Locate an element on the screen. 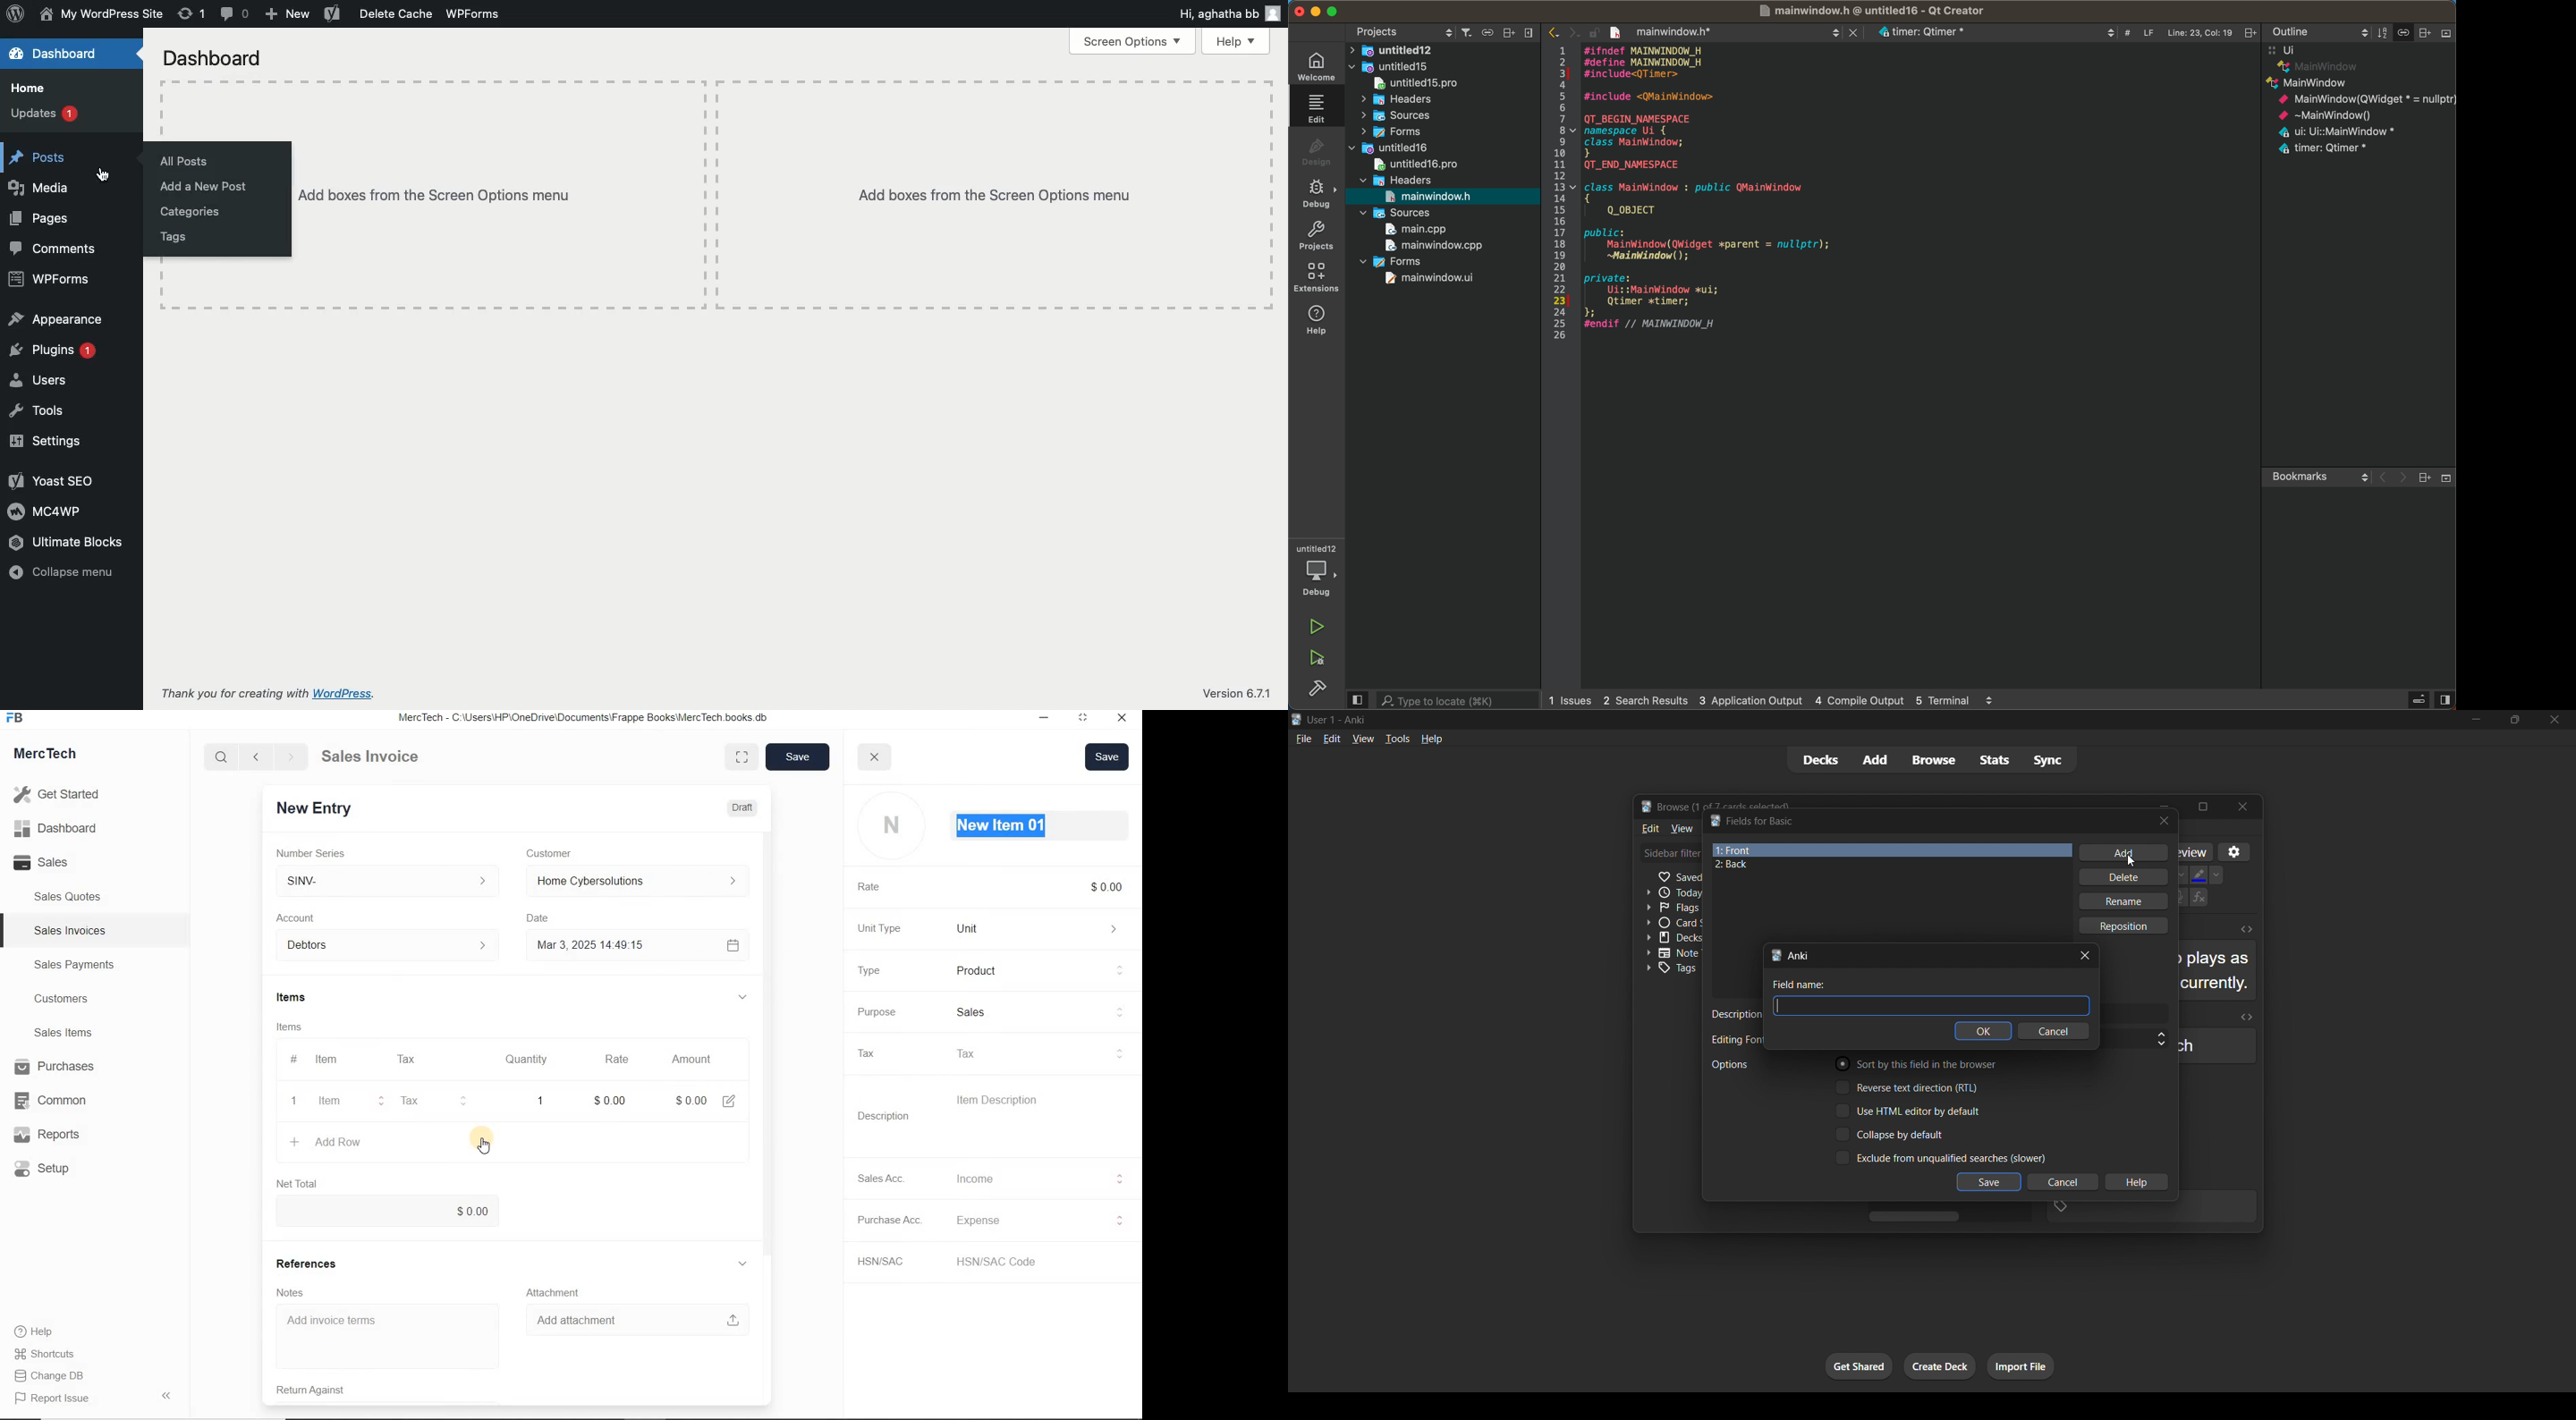 The height and width of the screenshot is (1428, 2576). New Entry is located at coordinates (318, 807).